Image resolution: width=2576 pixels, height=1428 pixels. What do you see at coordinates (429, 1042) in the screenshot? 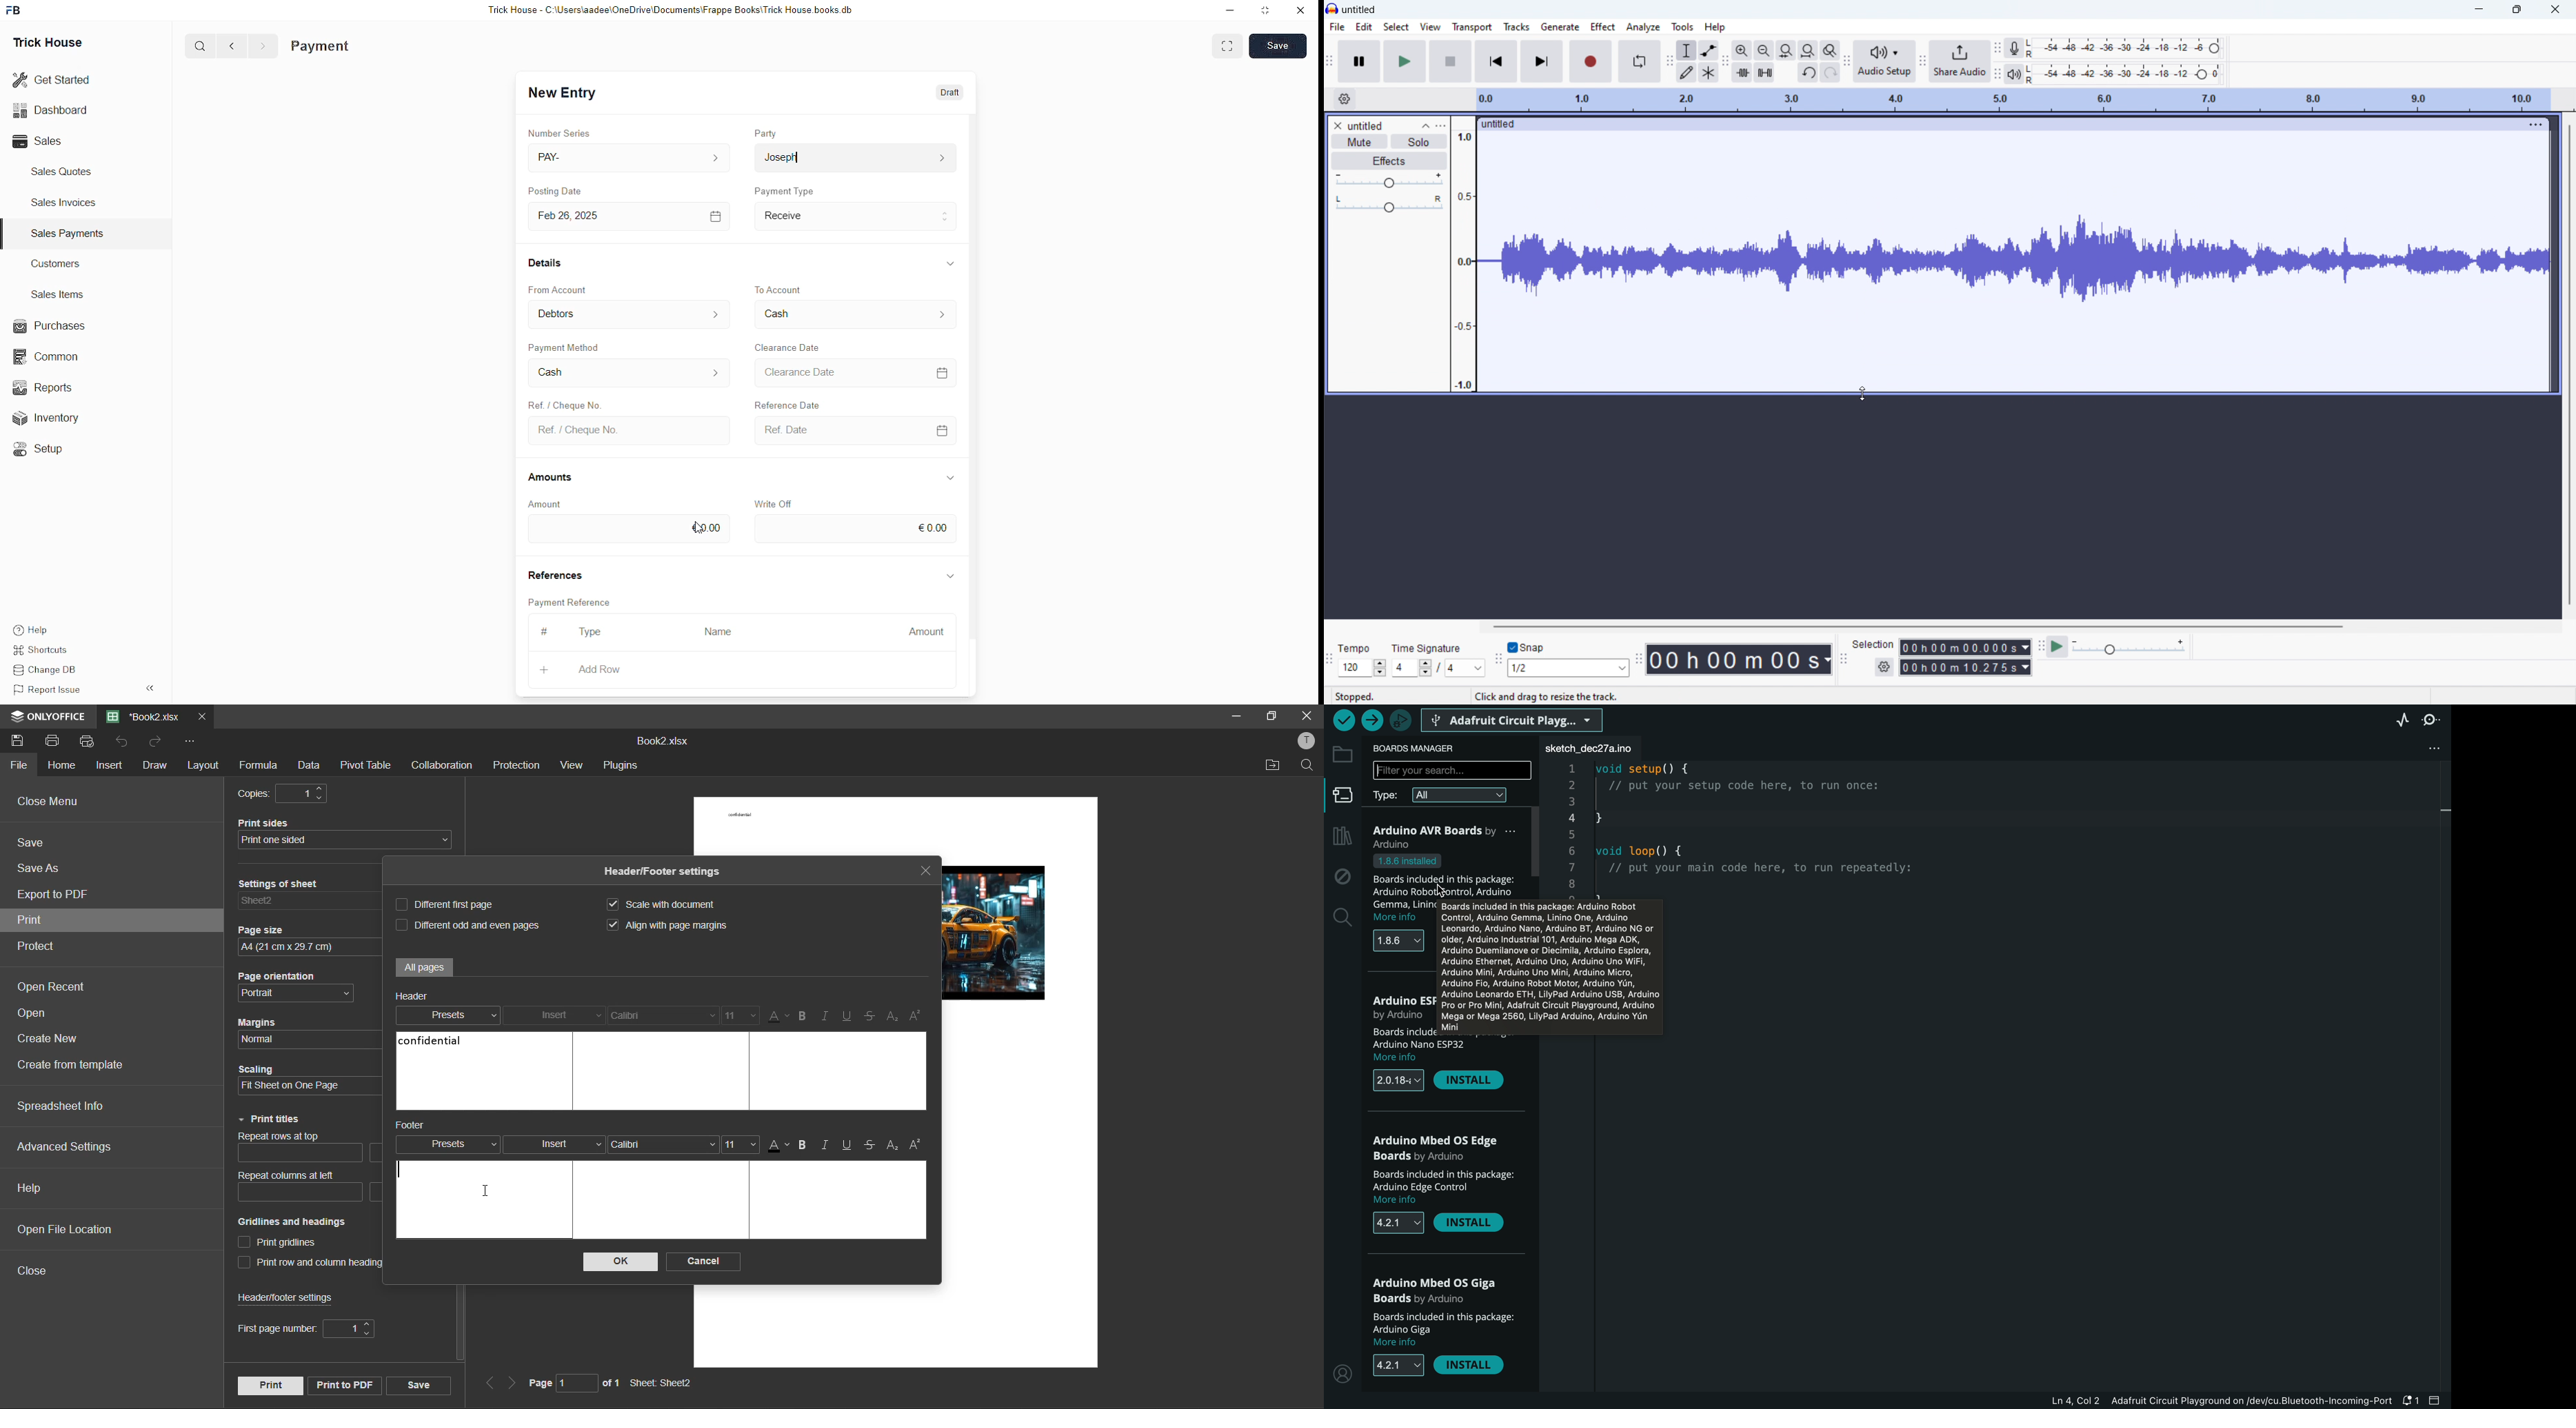
I see `confidential` at bounding box center [429, 1042].